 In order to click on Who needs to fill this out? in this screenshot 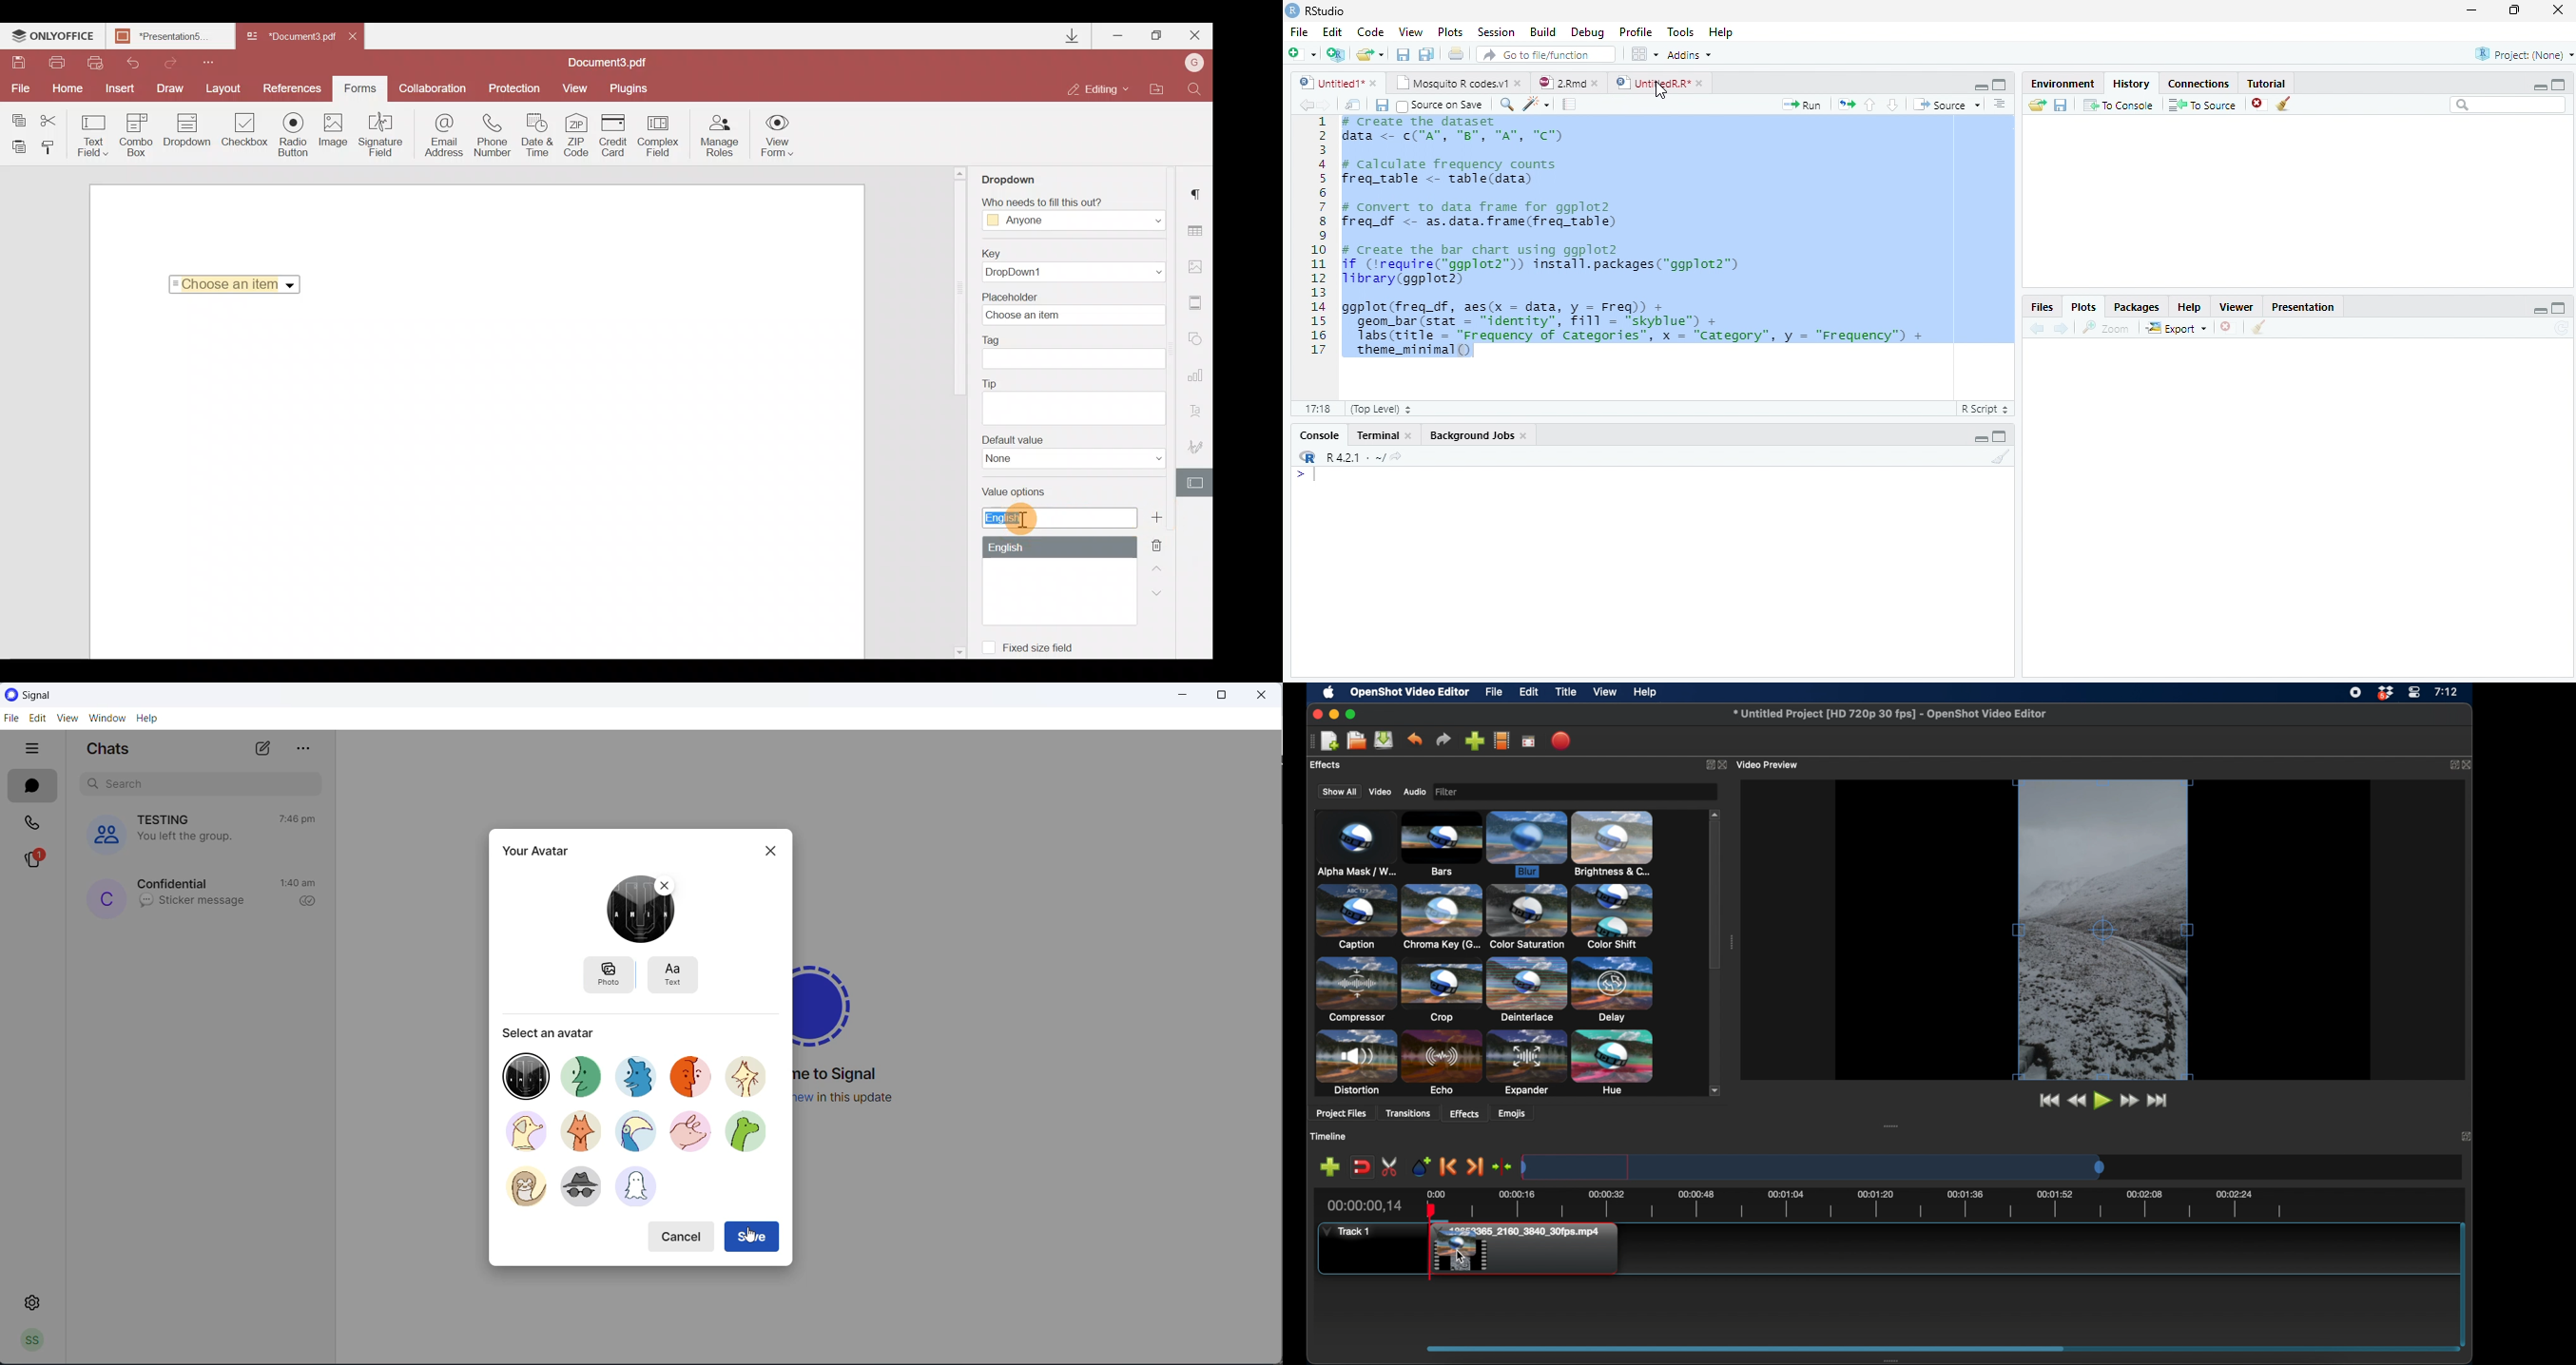, I will do `click(1073, 210)`.